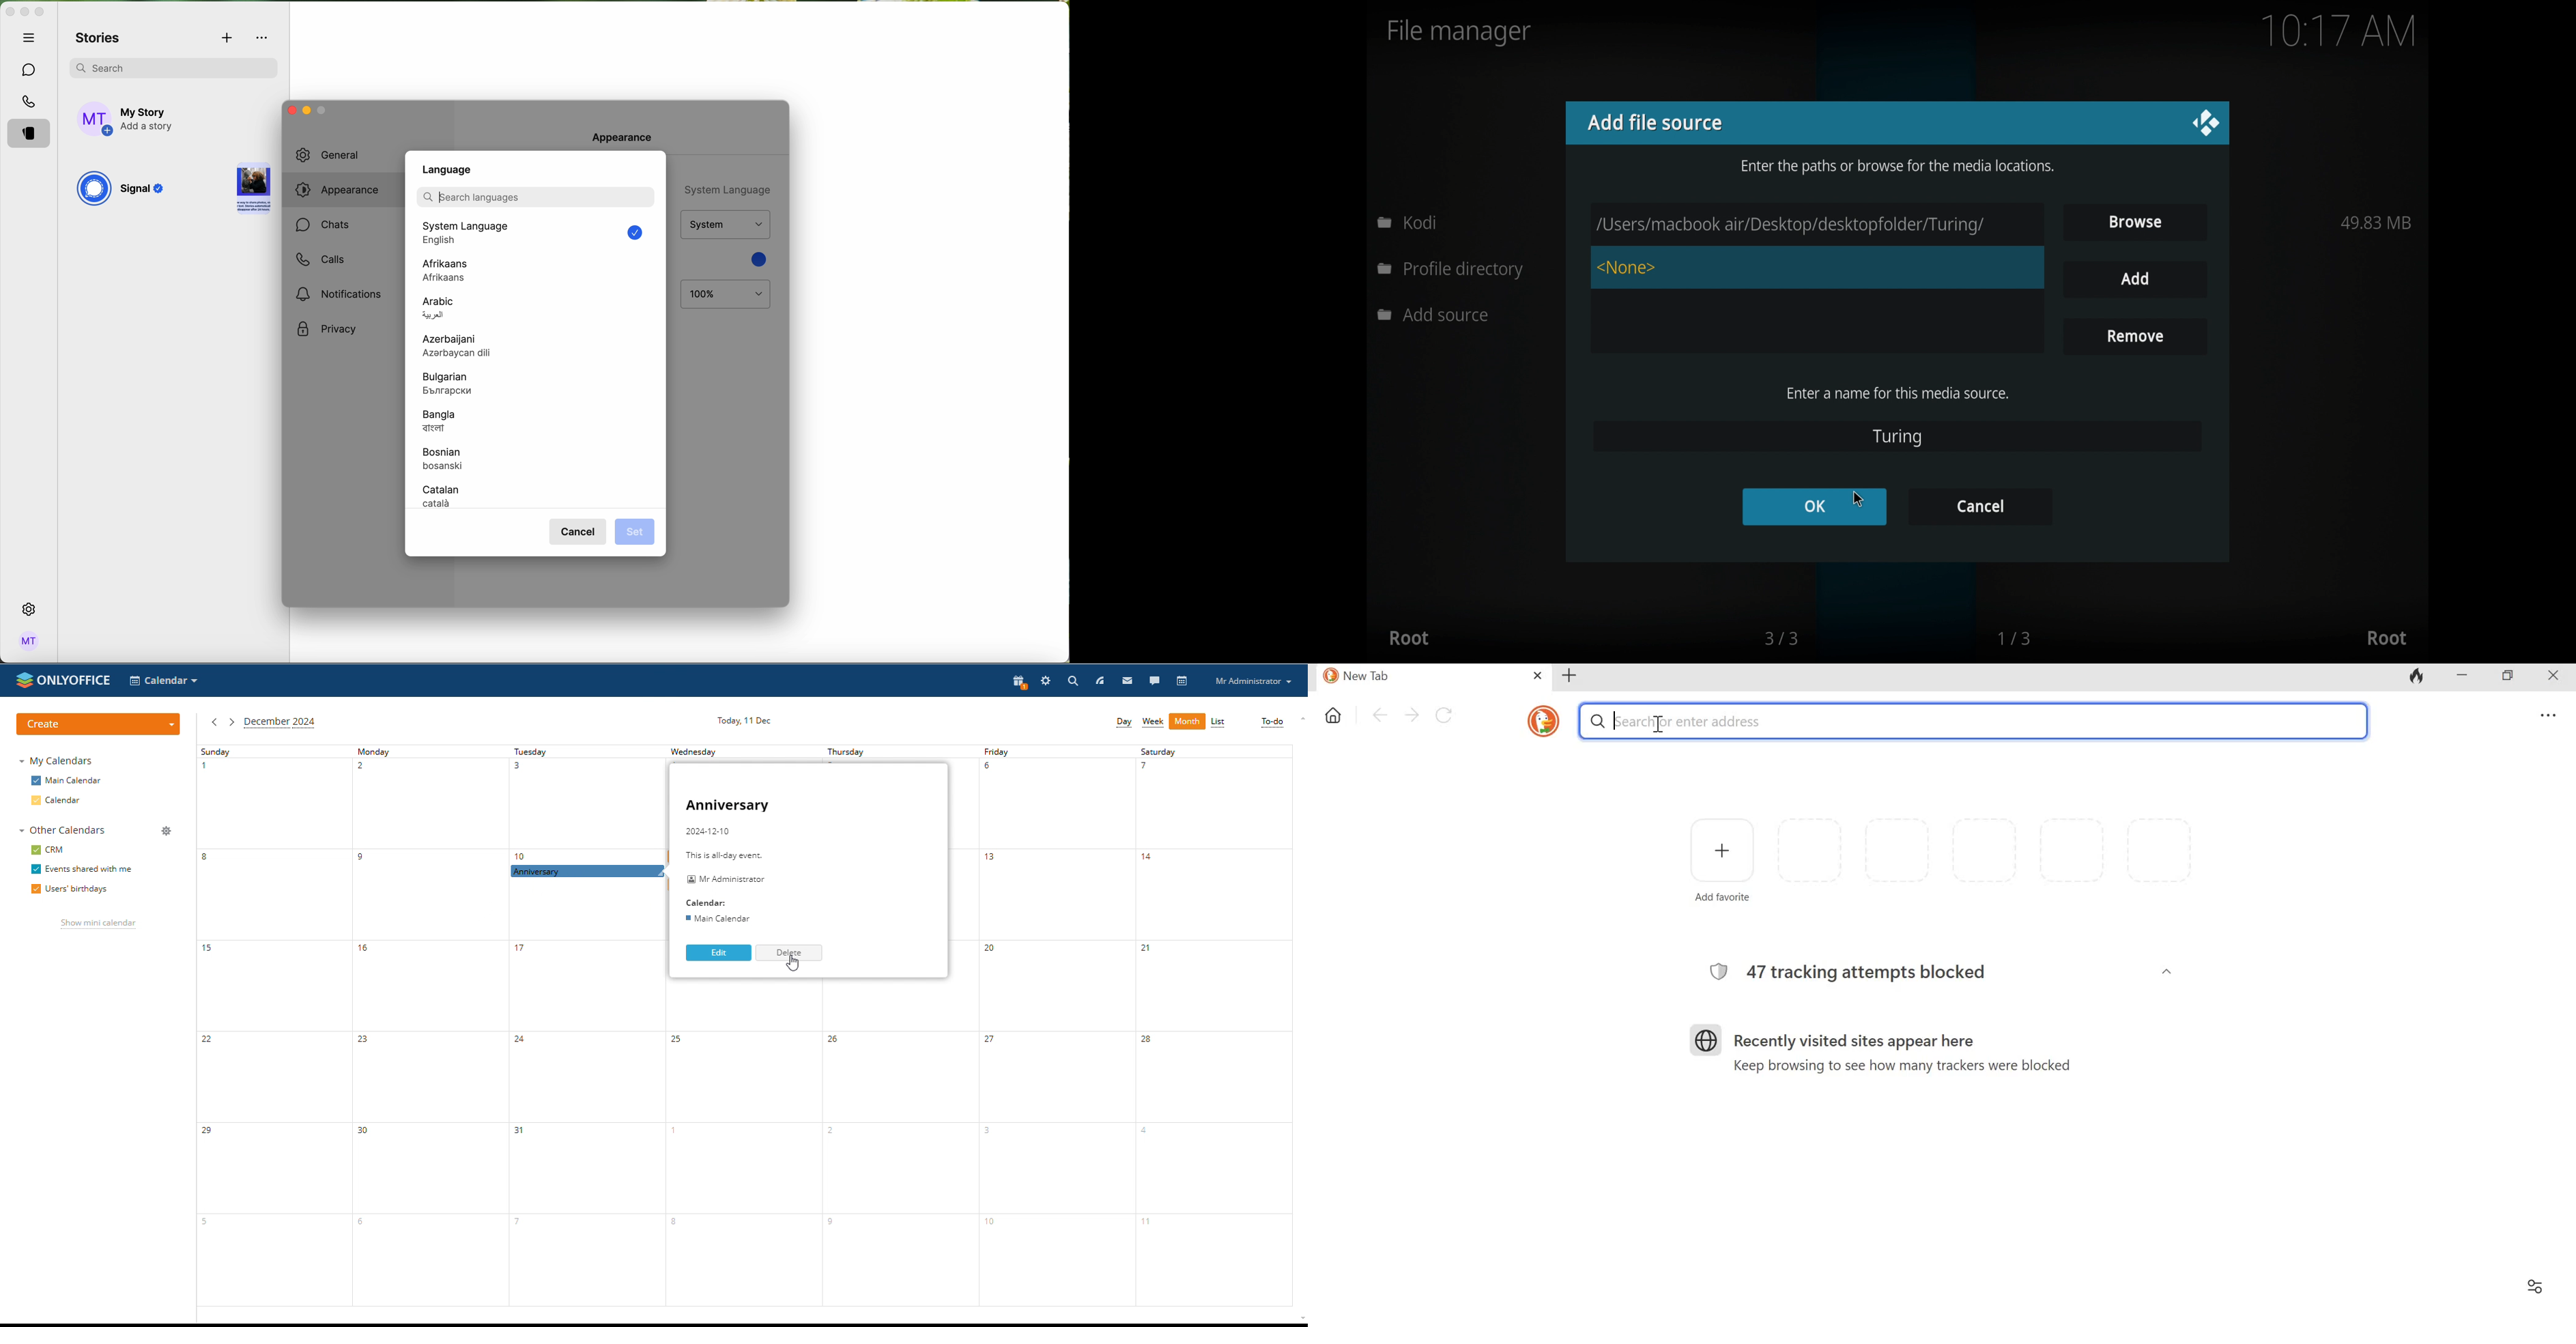  What do you see at coordinates (25, 13) in the screenshot?
I see `minimize` at bounding box center [25, 13].